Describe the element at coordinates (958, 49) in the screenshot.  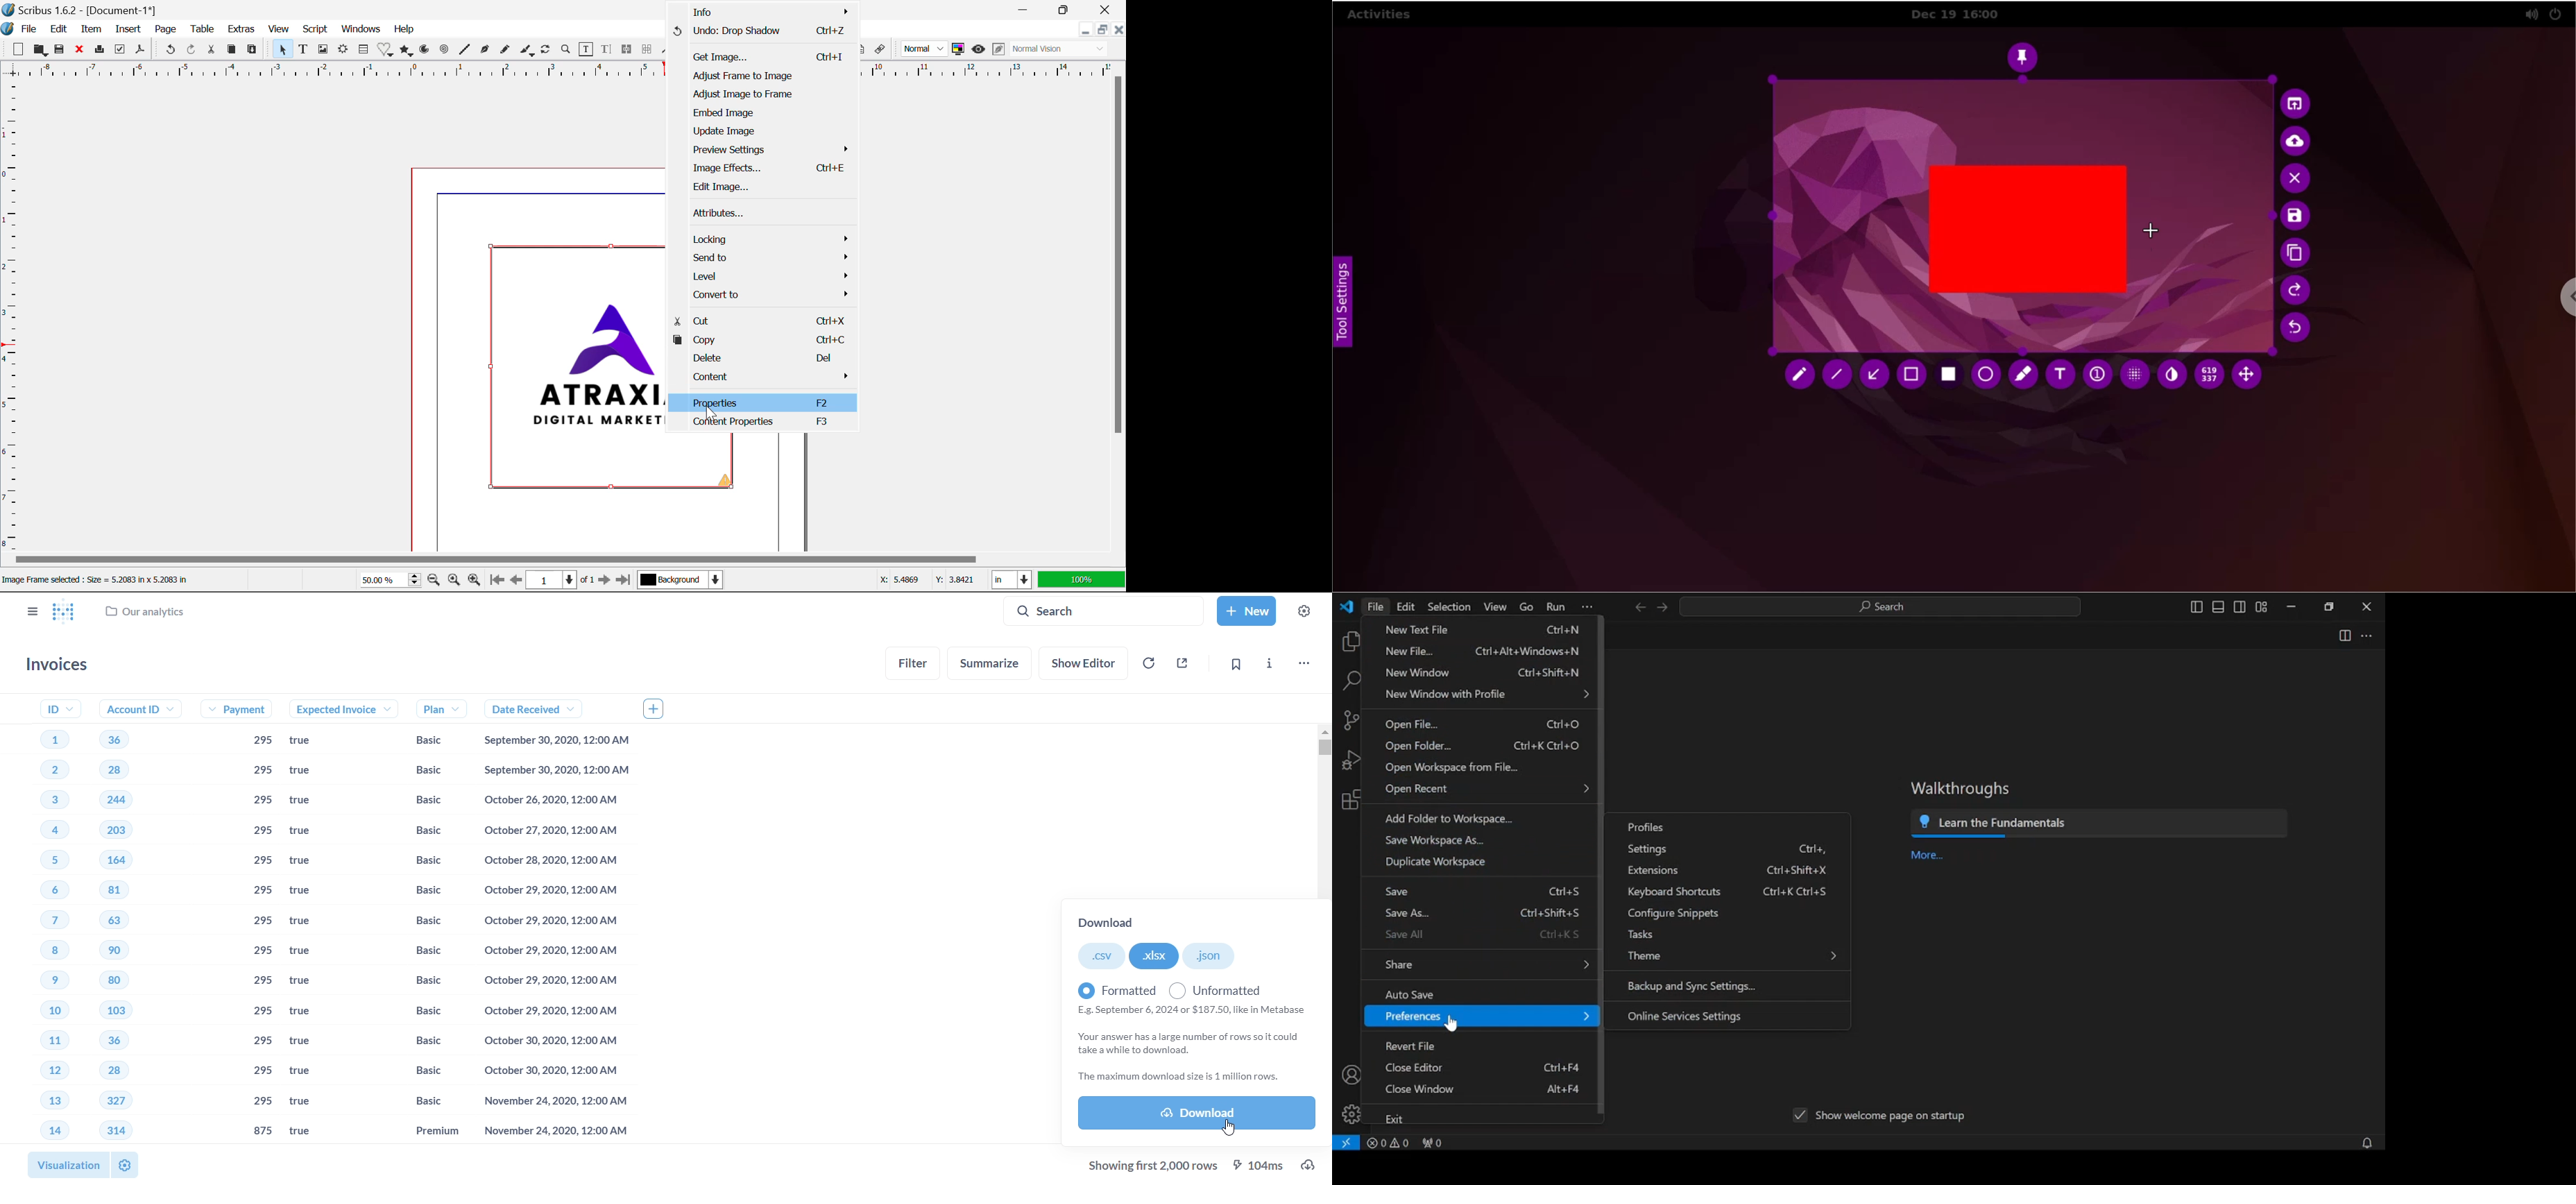
I see `Toggle Color Management` at that location.